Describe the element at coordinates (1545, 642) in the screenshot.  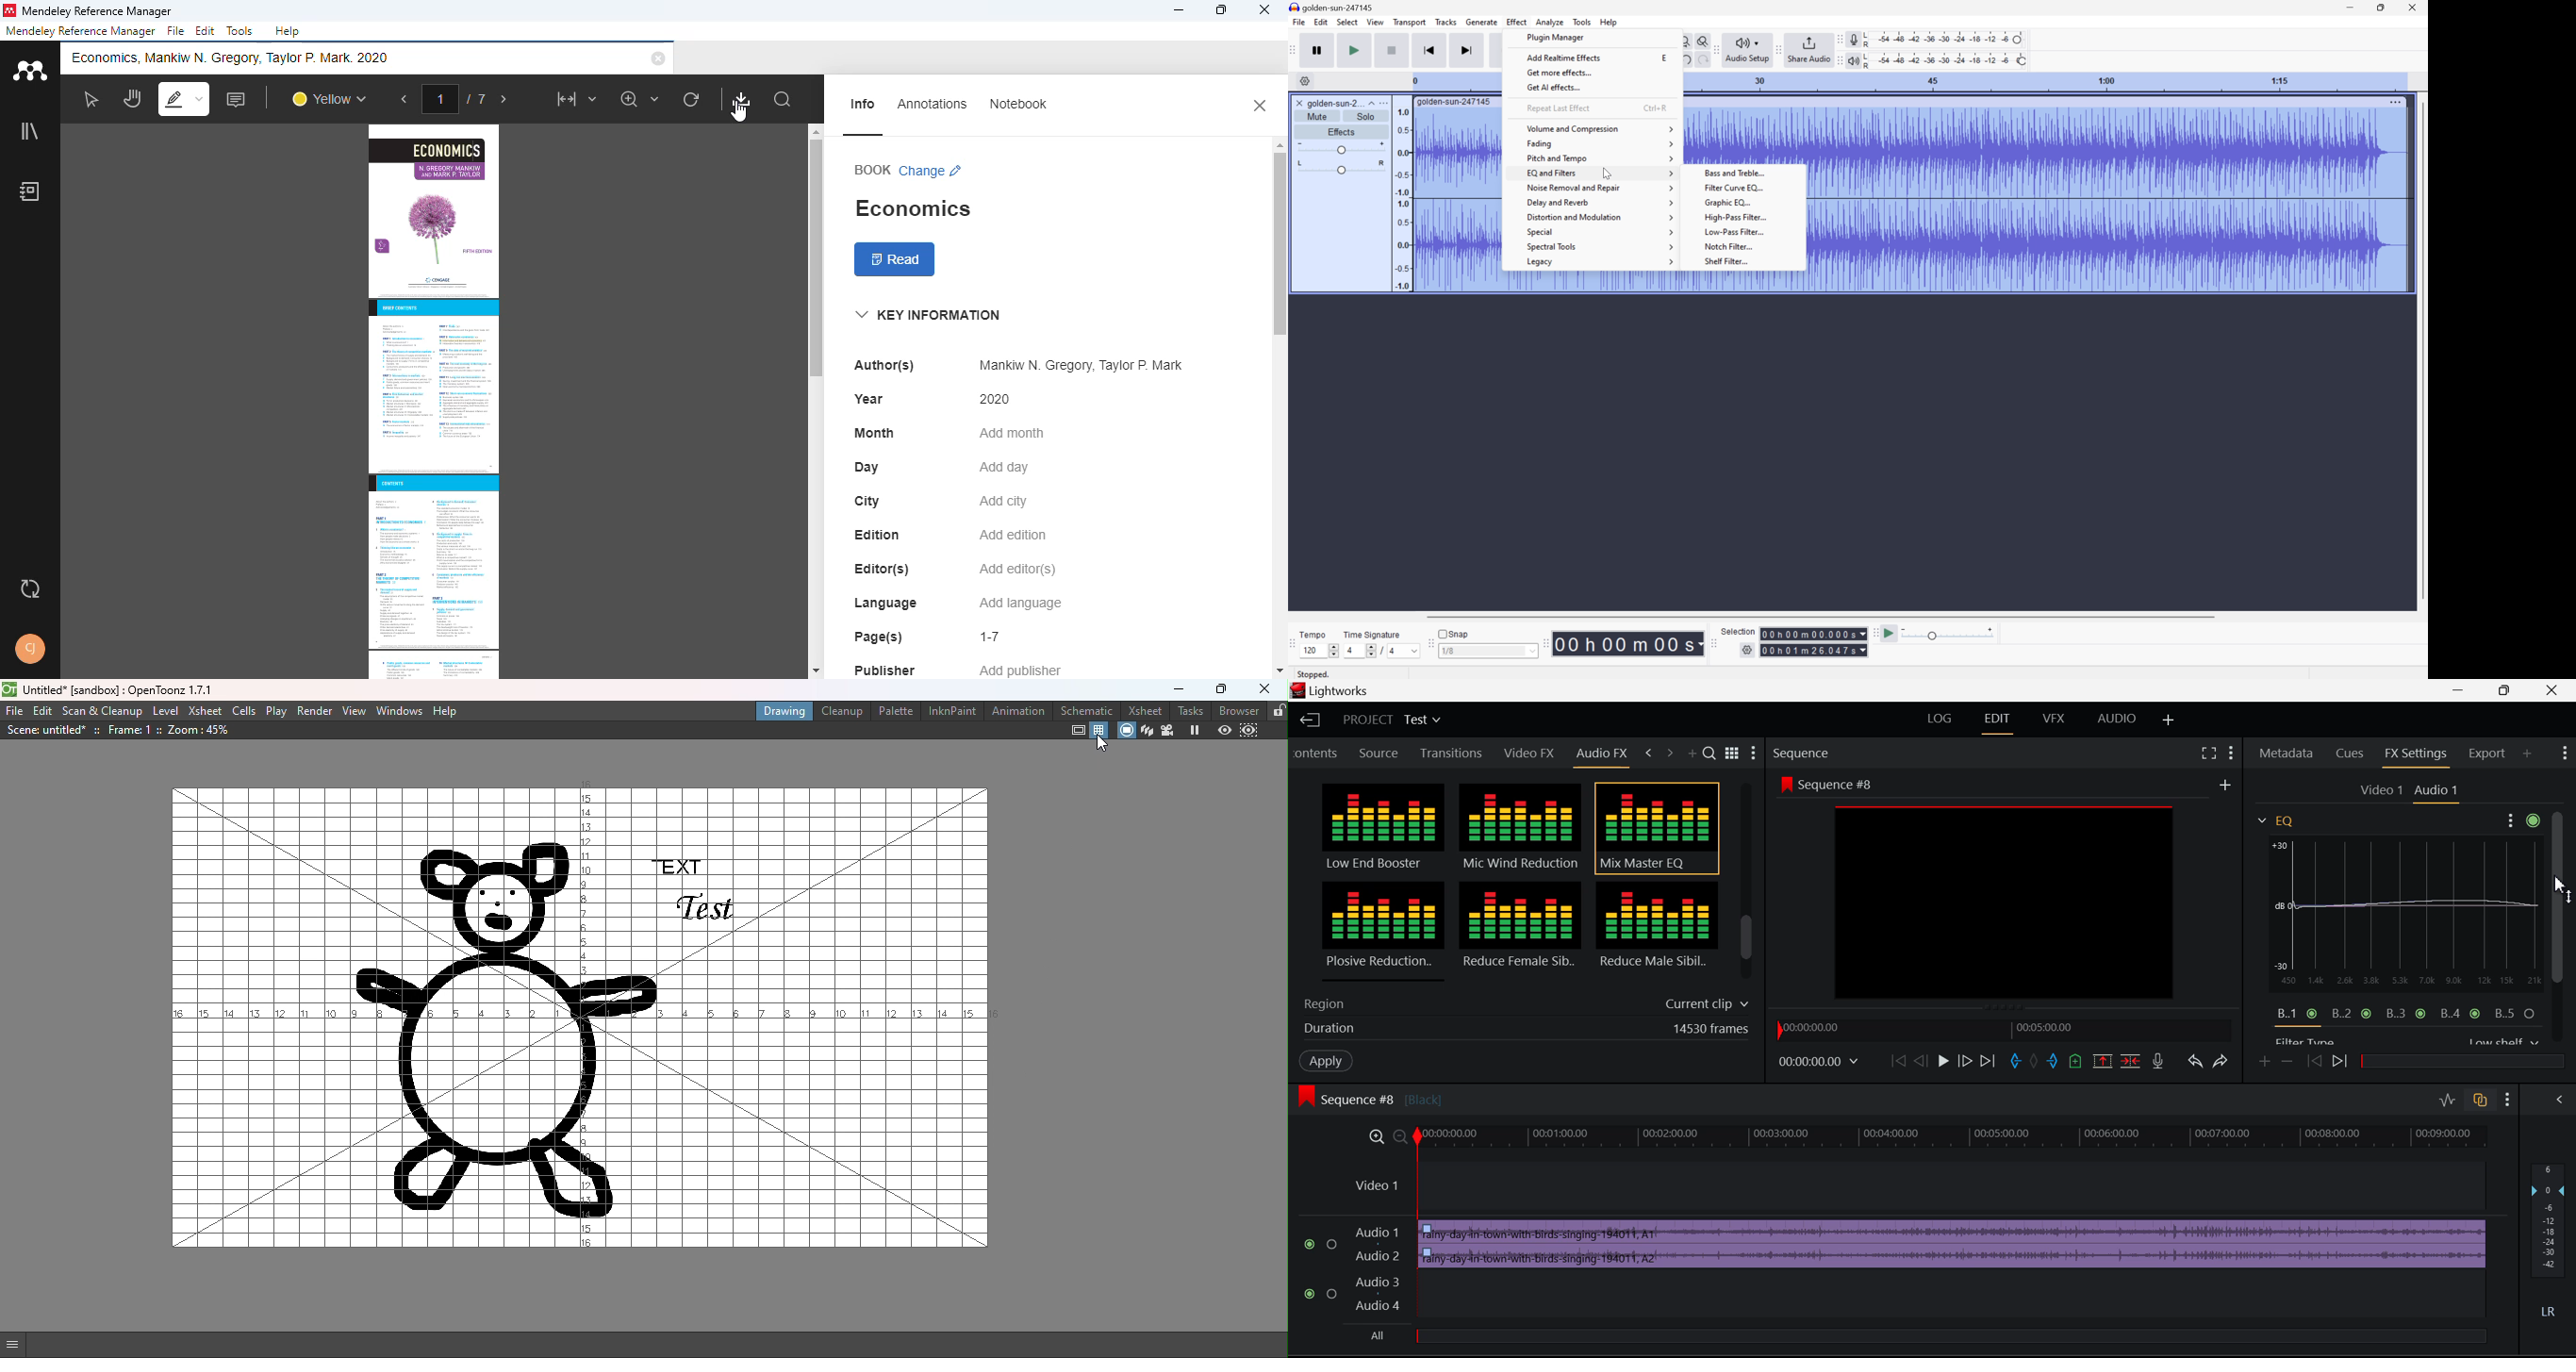
I see `Audacity toolbar` at that location.